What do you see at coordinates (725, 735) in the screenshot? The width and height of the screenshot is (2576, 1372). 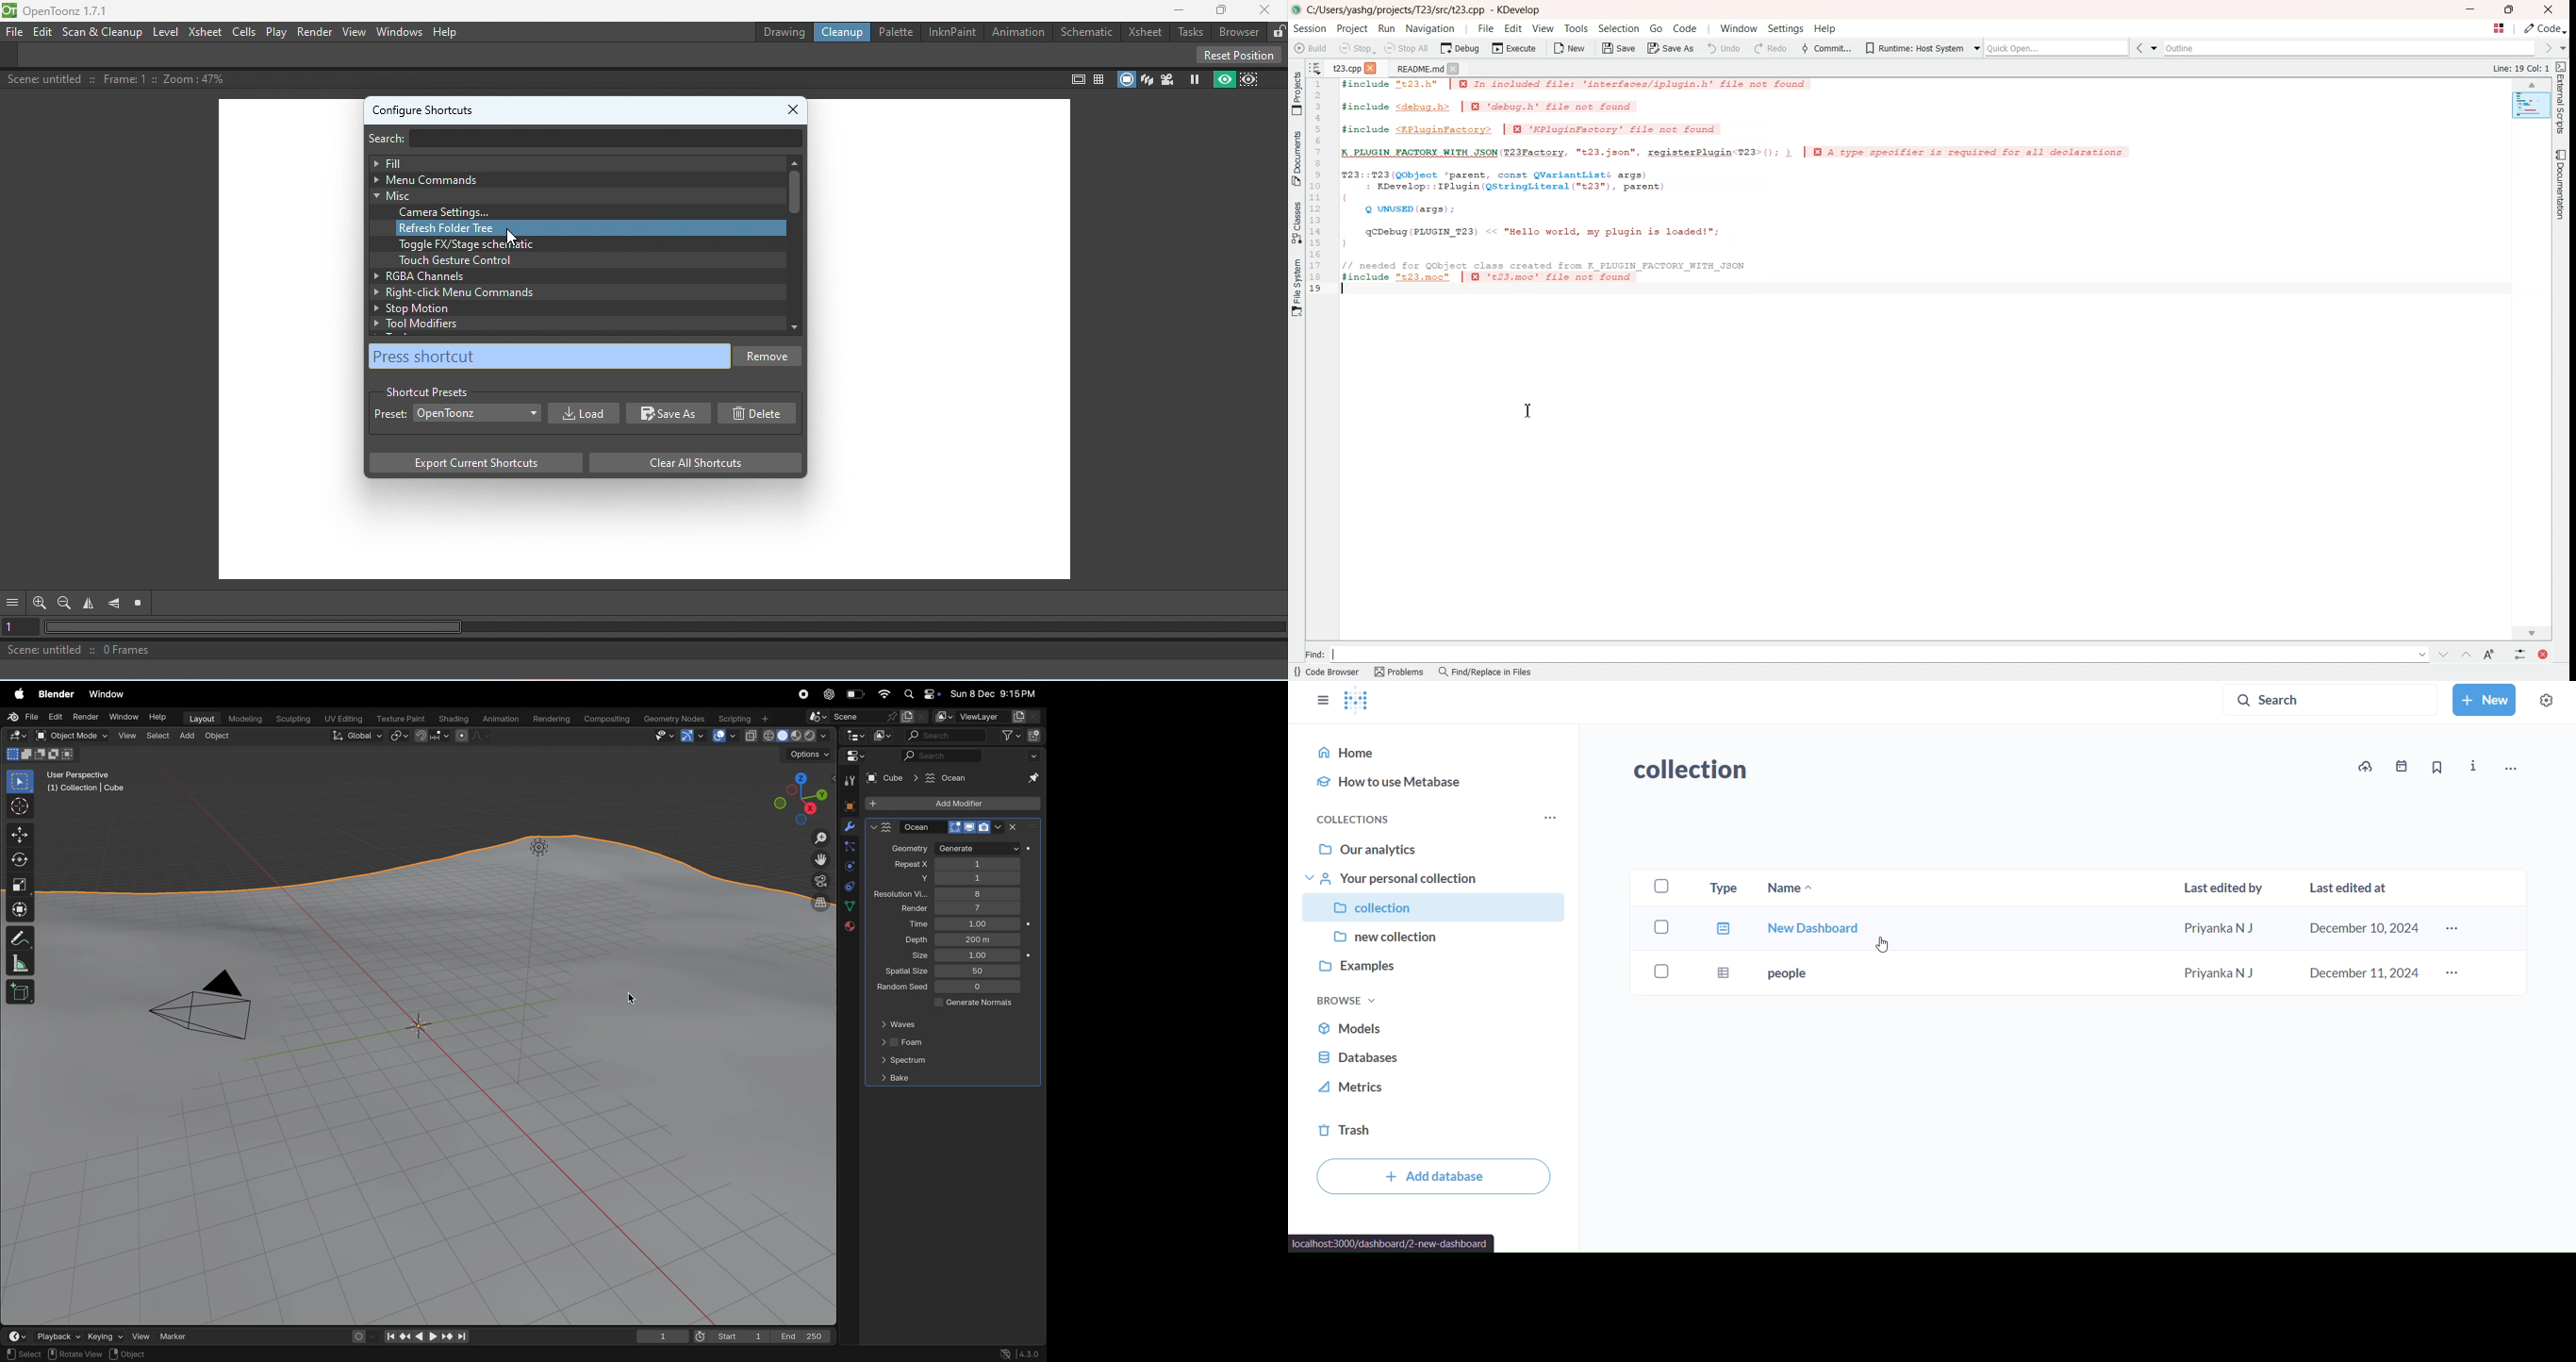 I see `show overlays` at bounding box center [725, 735].